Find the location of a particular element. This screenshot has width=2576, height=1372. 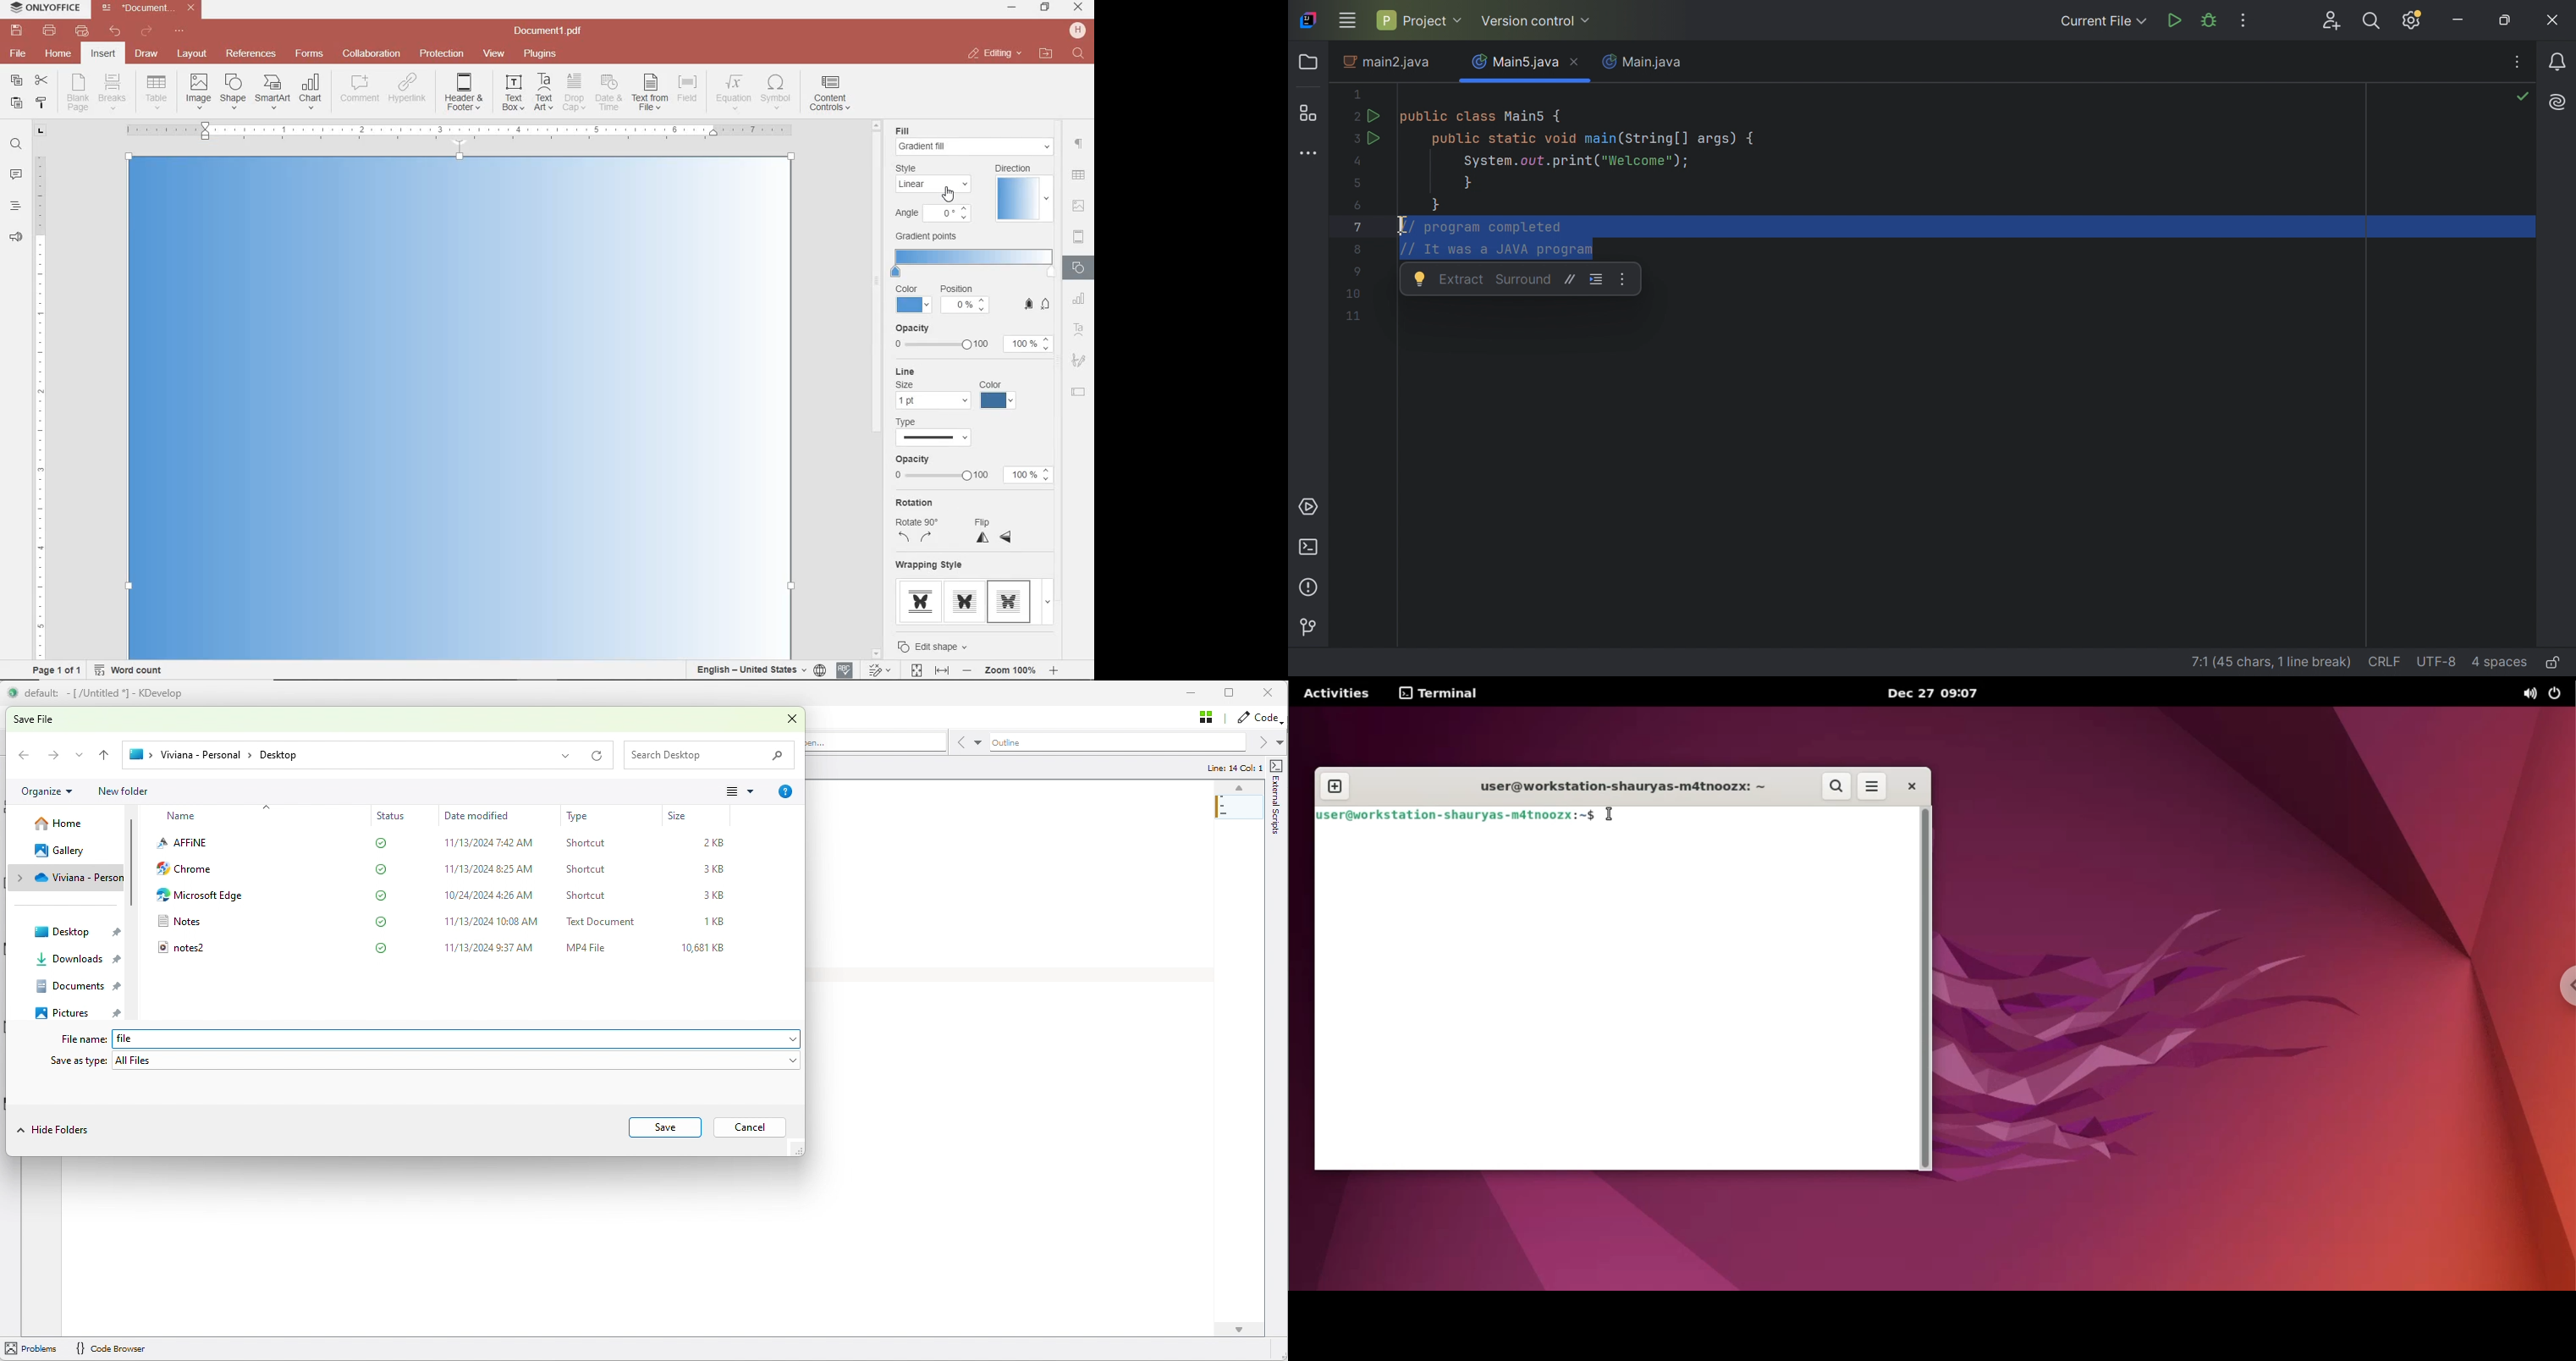

More tool windows is located at coordinates (1307, 154).